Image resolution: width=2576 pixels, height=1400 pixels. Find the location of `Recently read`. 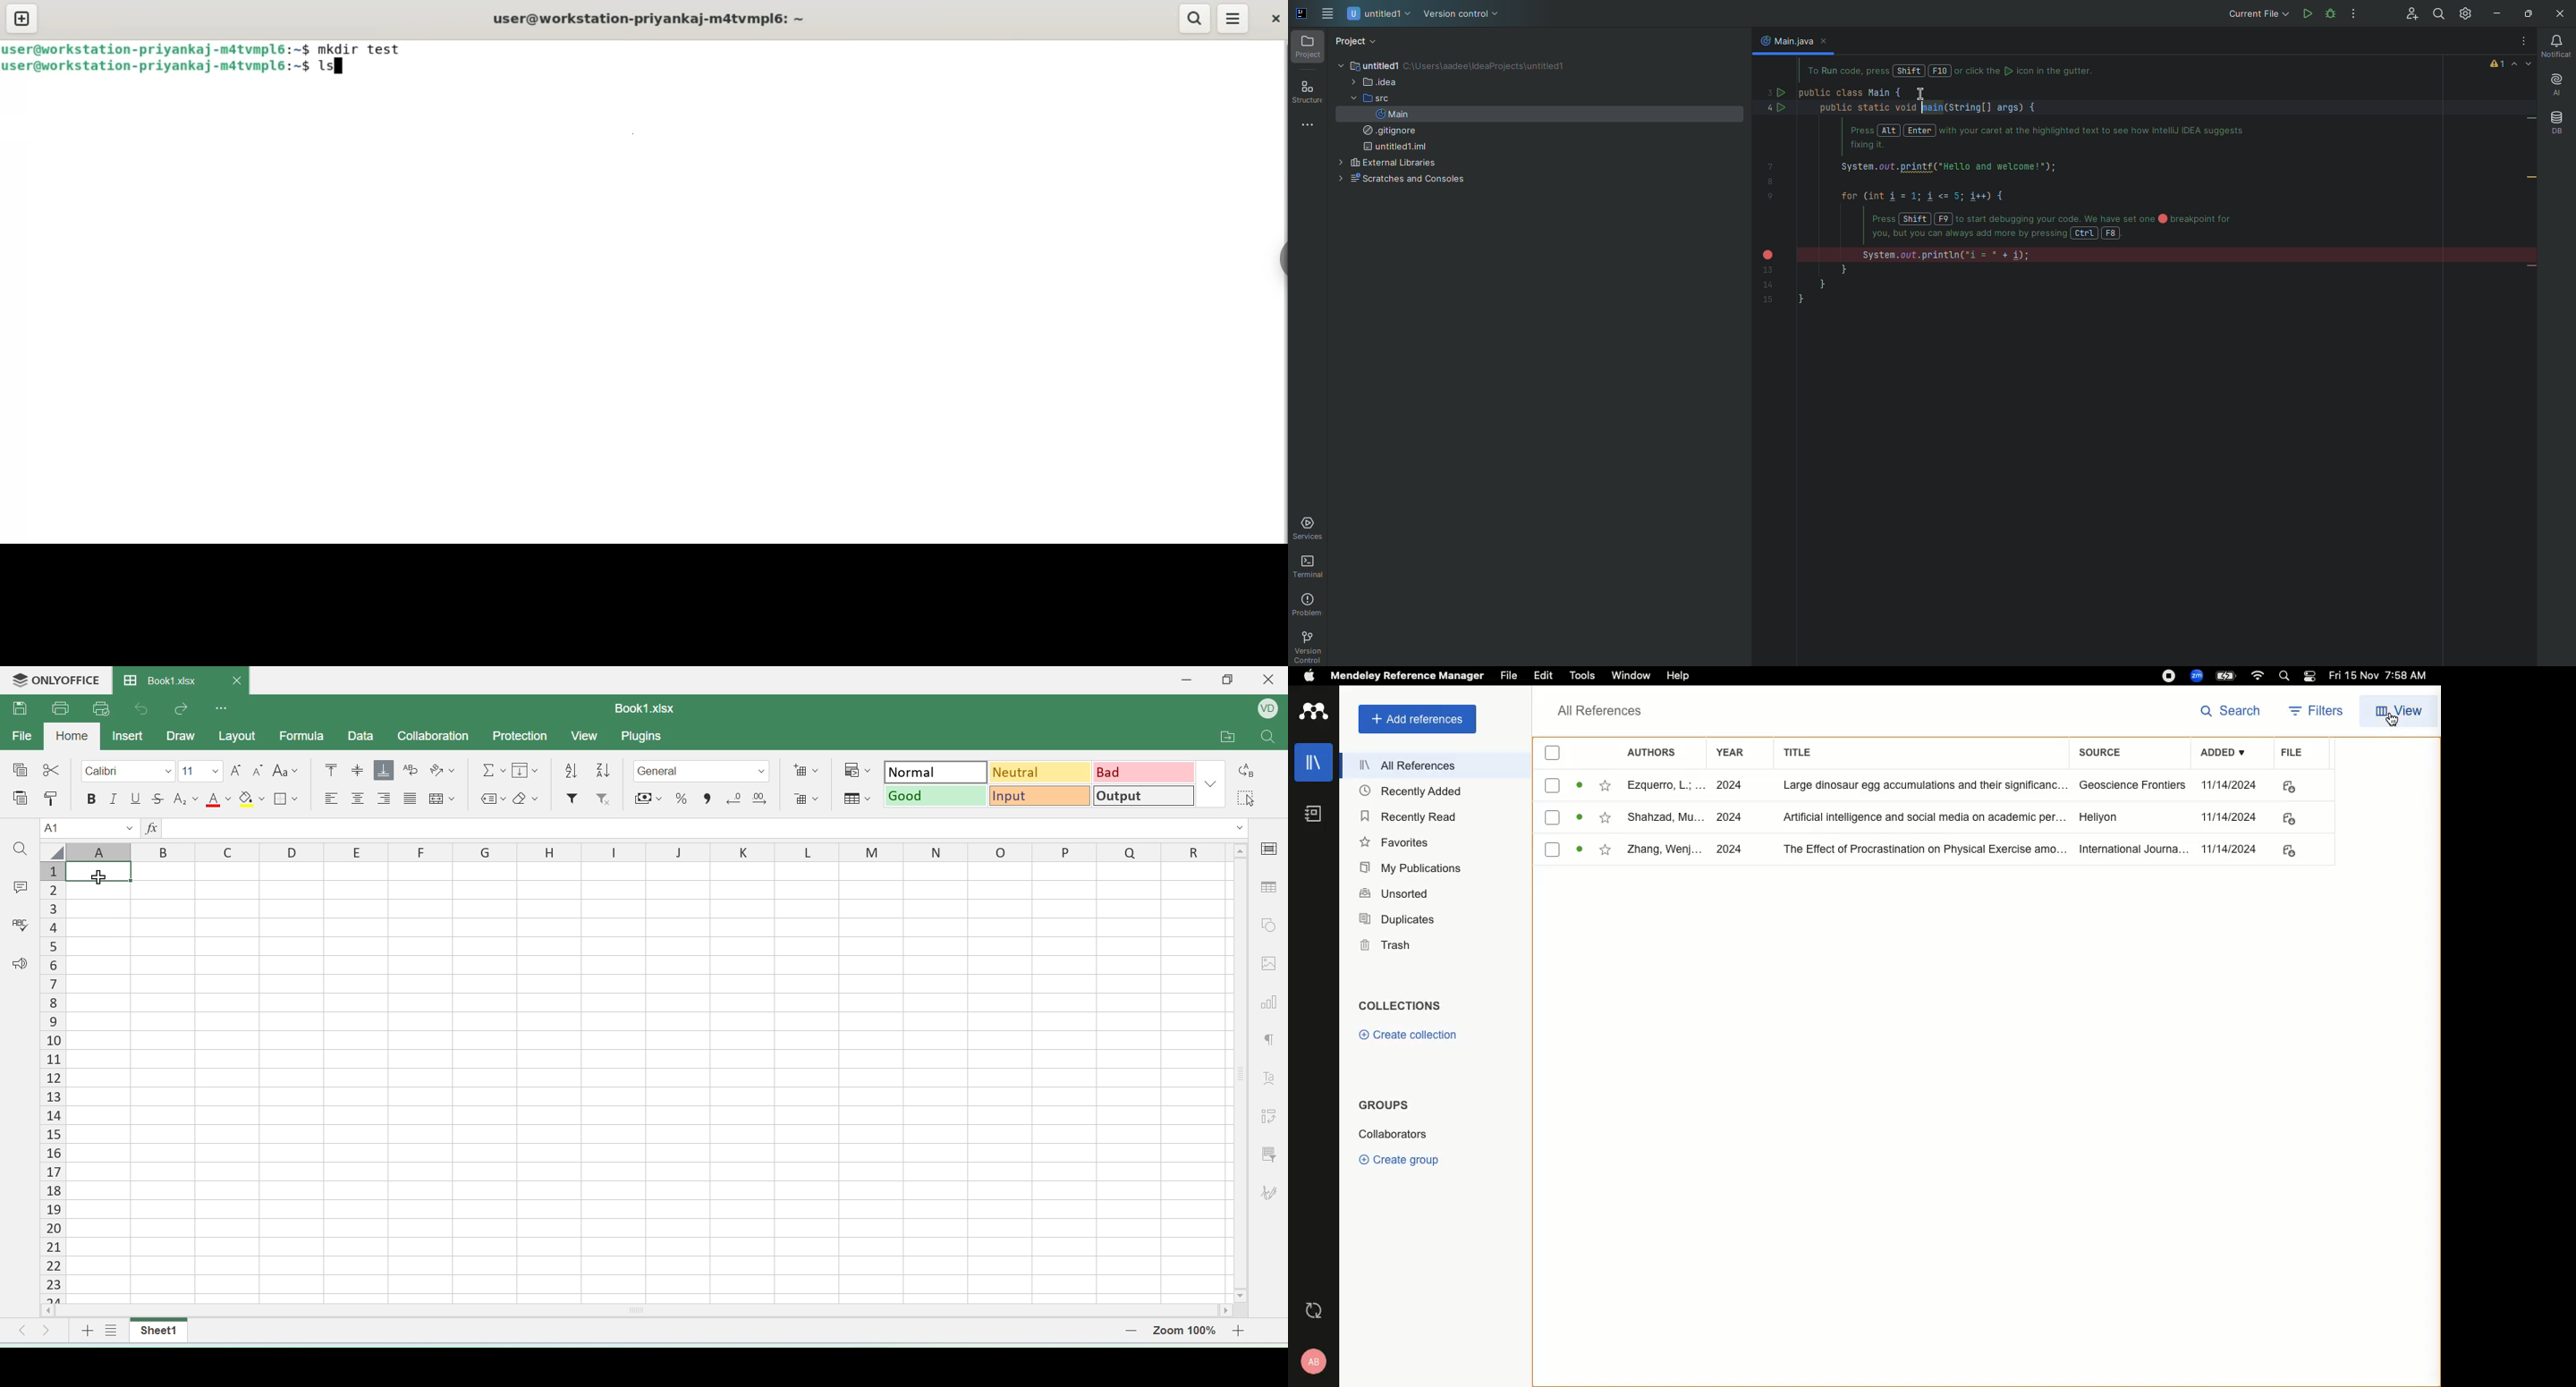

Recently read is located at coordinates (1410, 816).